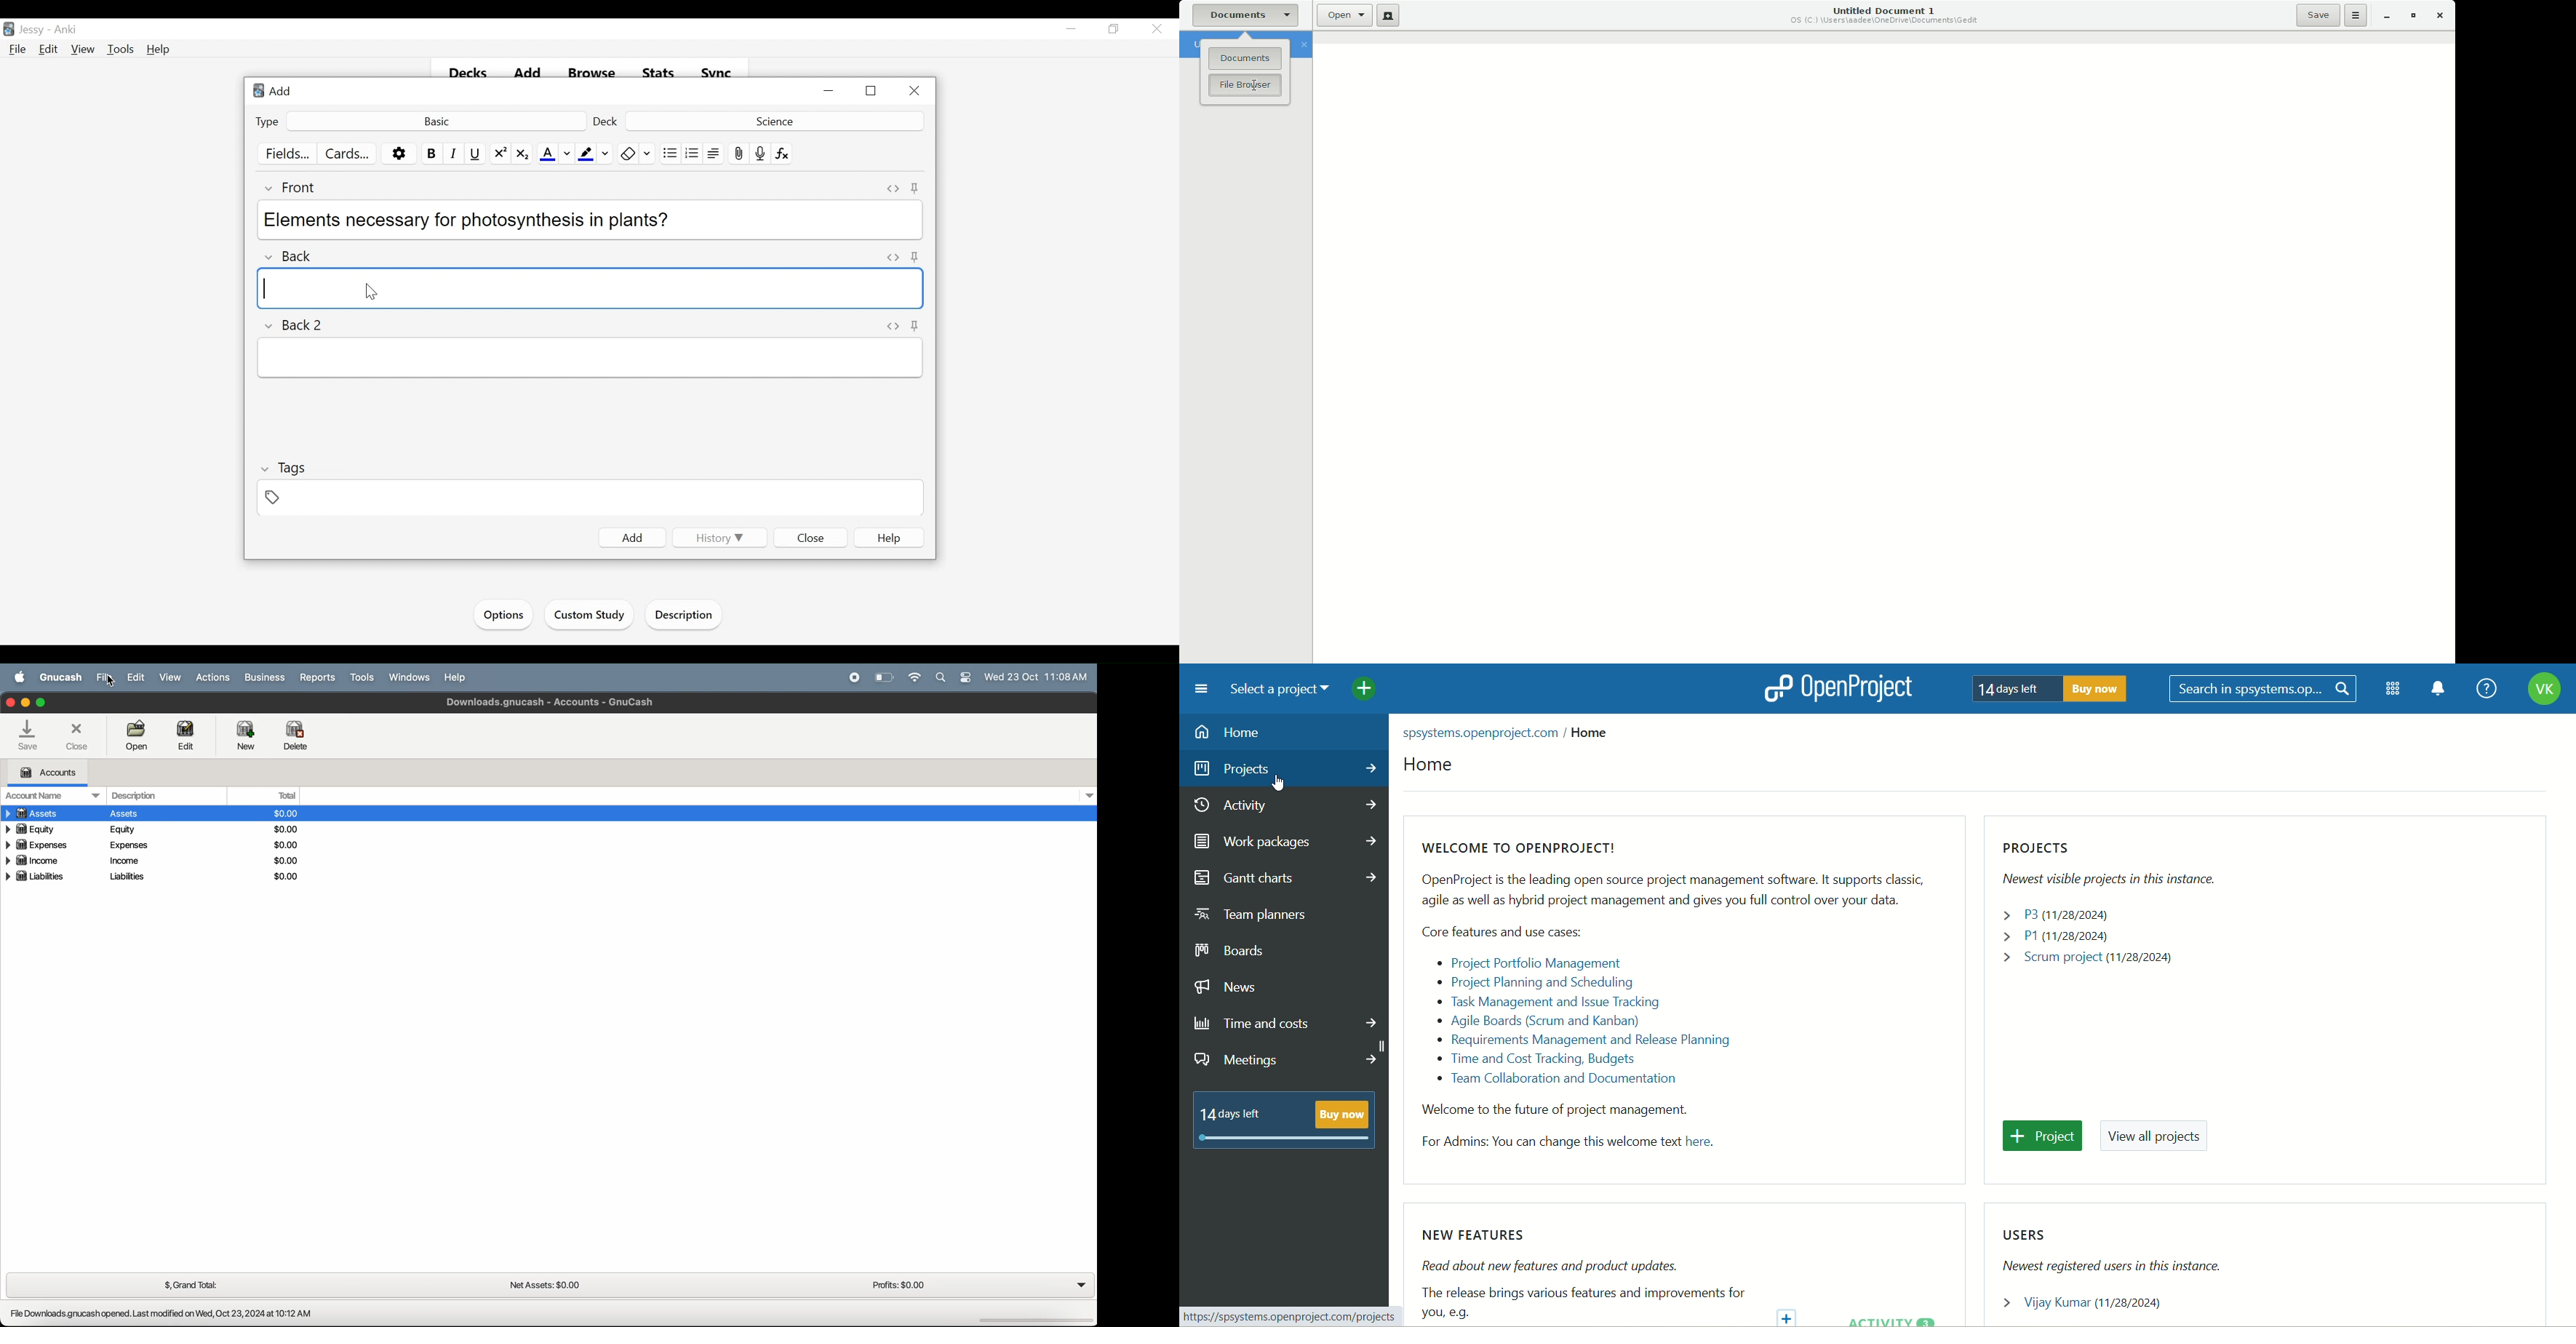  Describe the element at coordinates (242, 735) in the screenshot. I see `new` at that location.